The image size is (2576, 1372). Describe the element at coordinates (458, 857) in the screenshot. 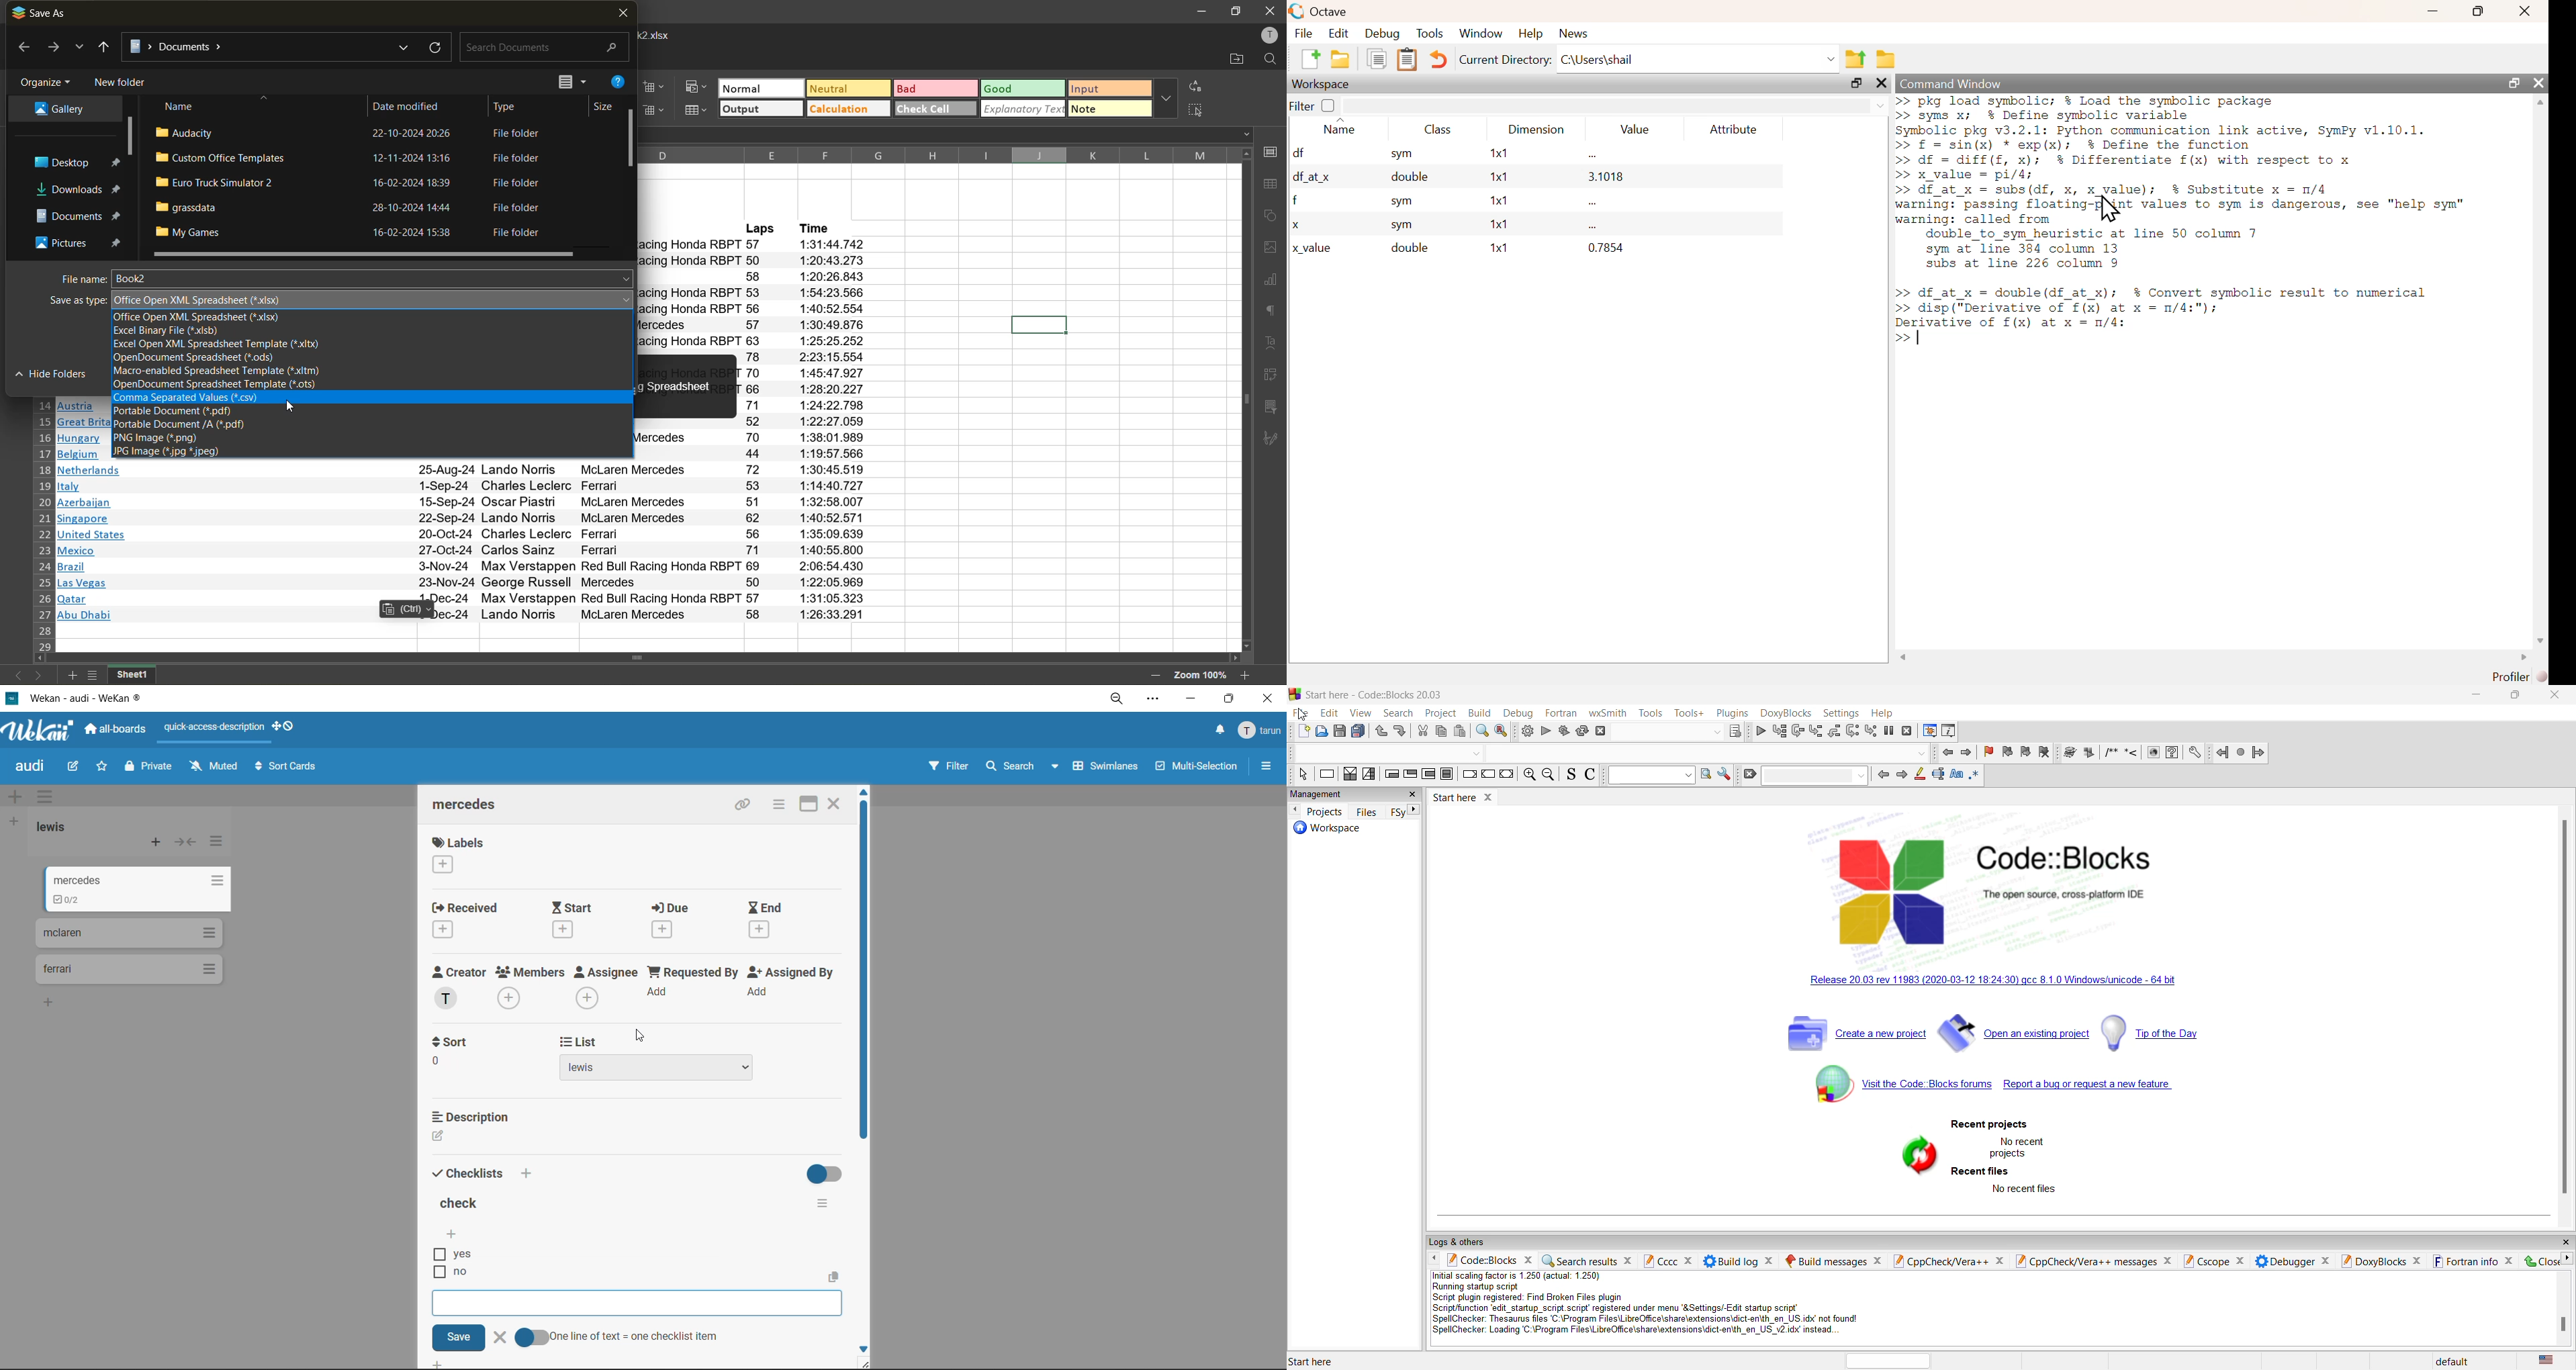

I see `labels` at that location.